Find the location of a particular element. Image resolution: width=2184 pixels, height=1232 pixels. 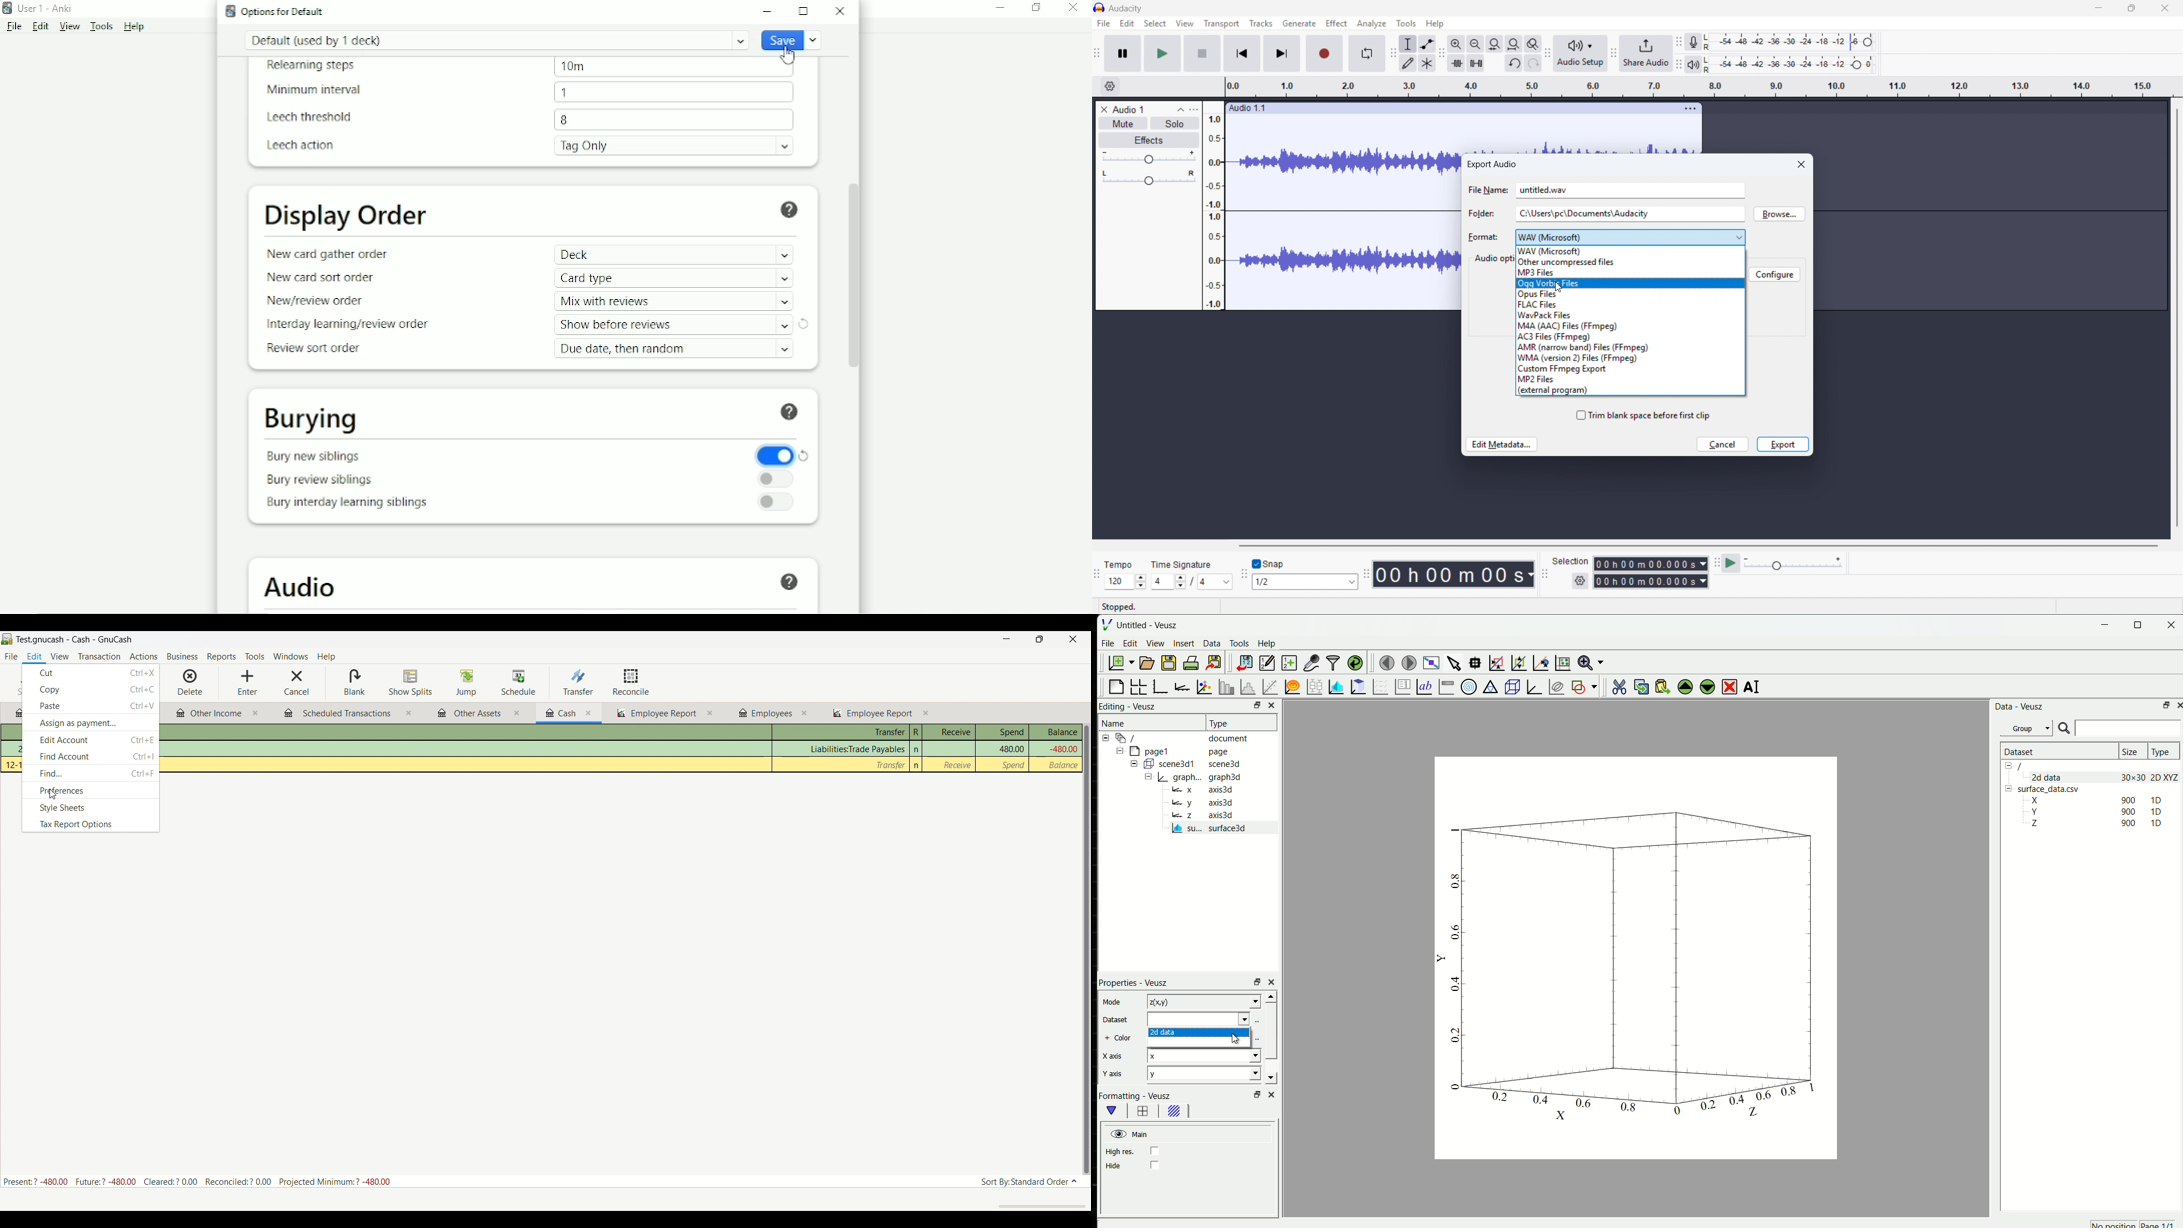

Other budgets and reports is located at coordinates (873, 713).